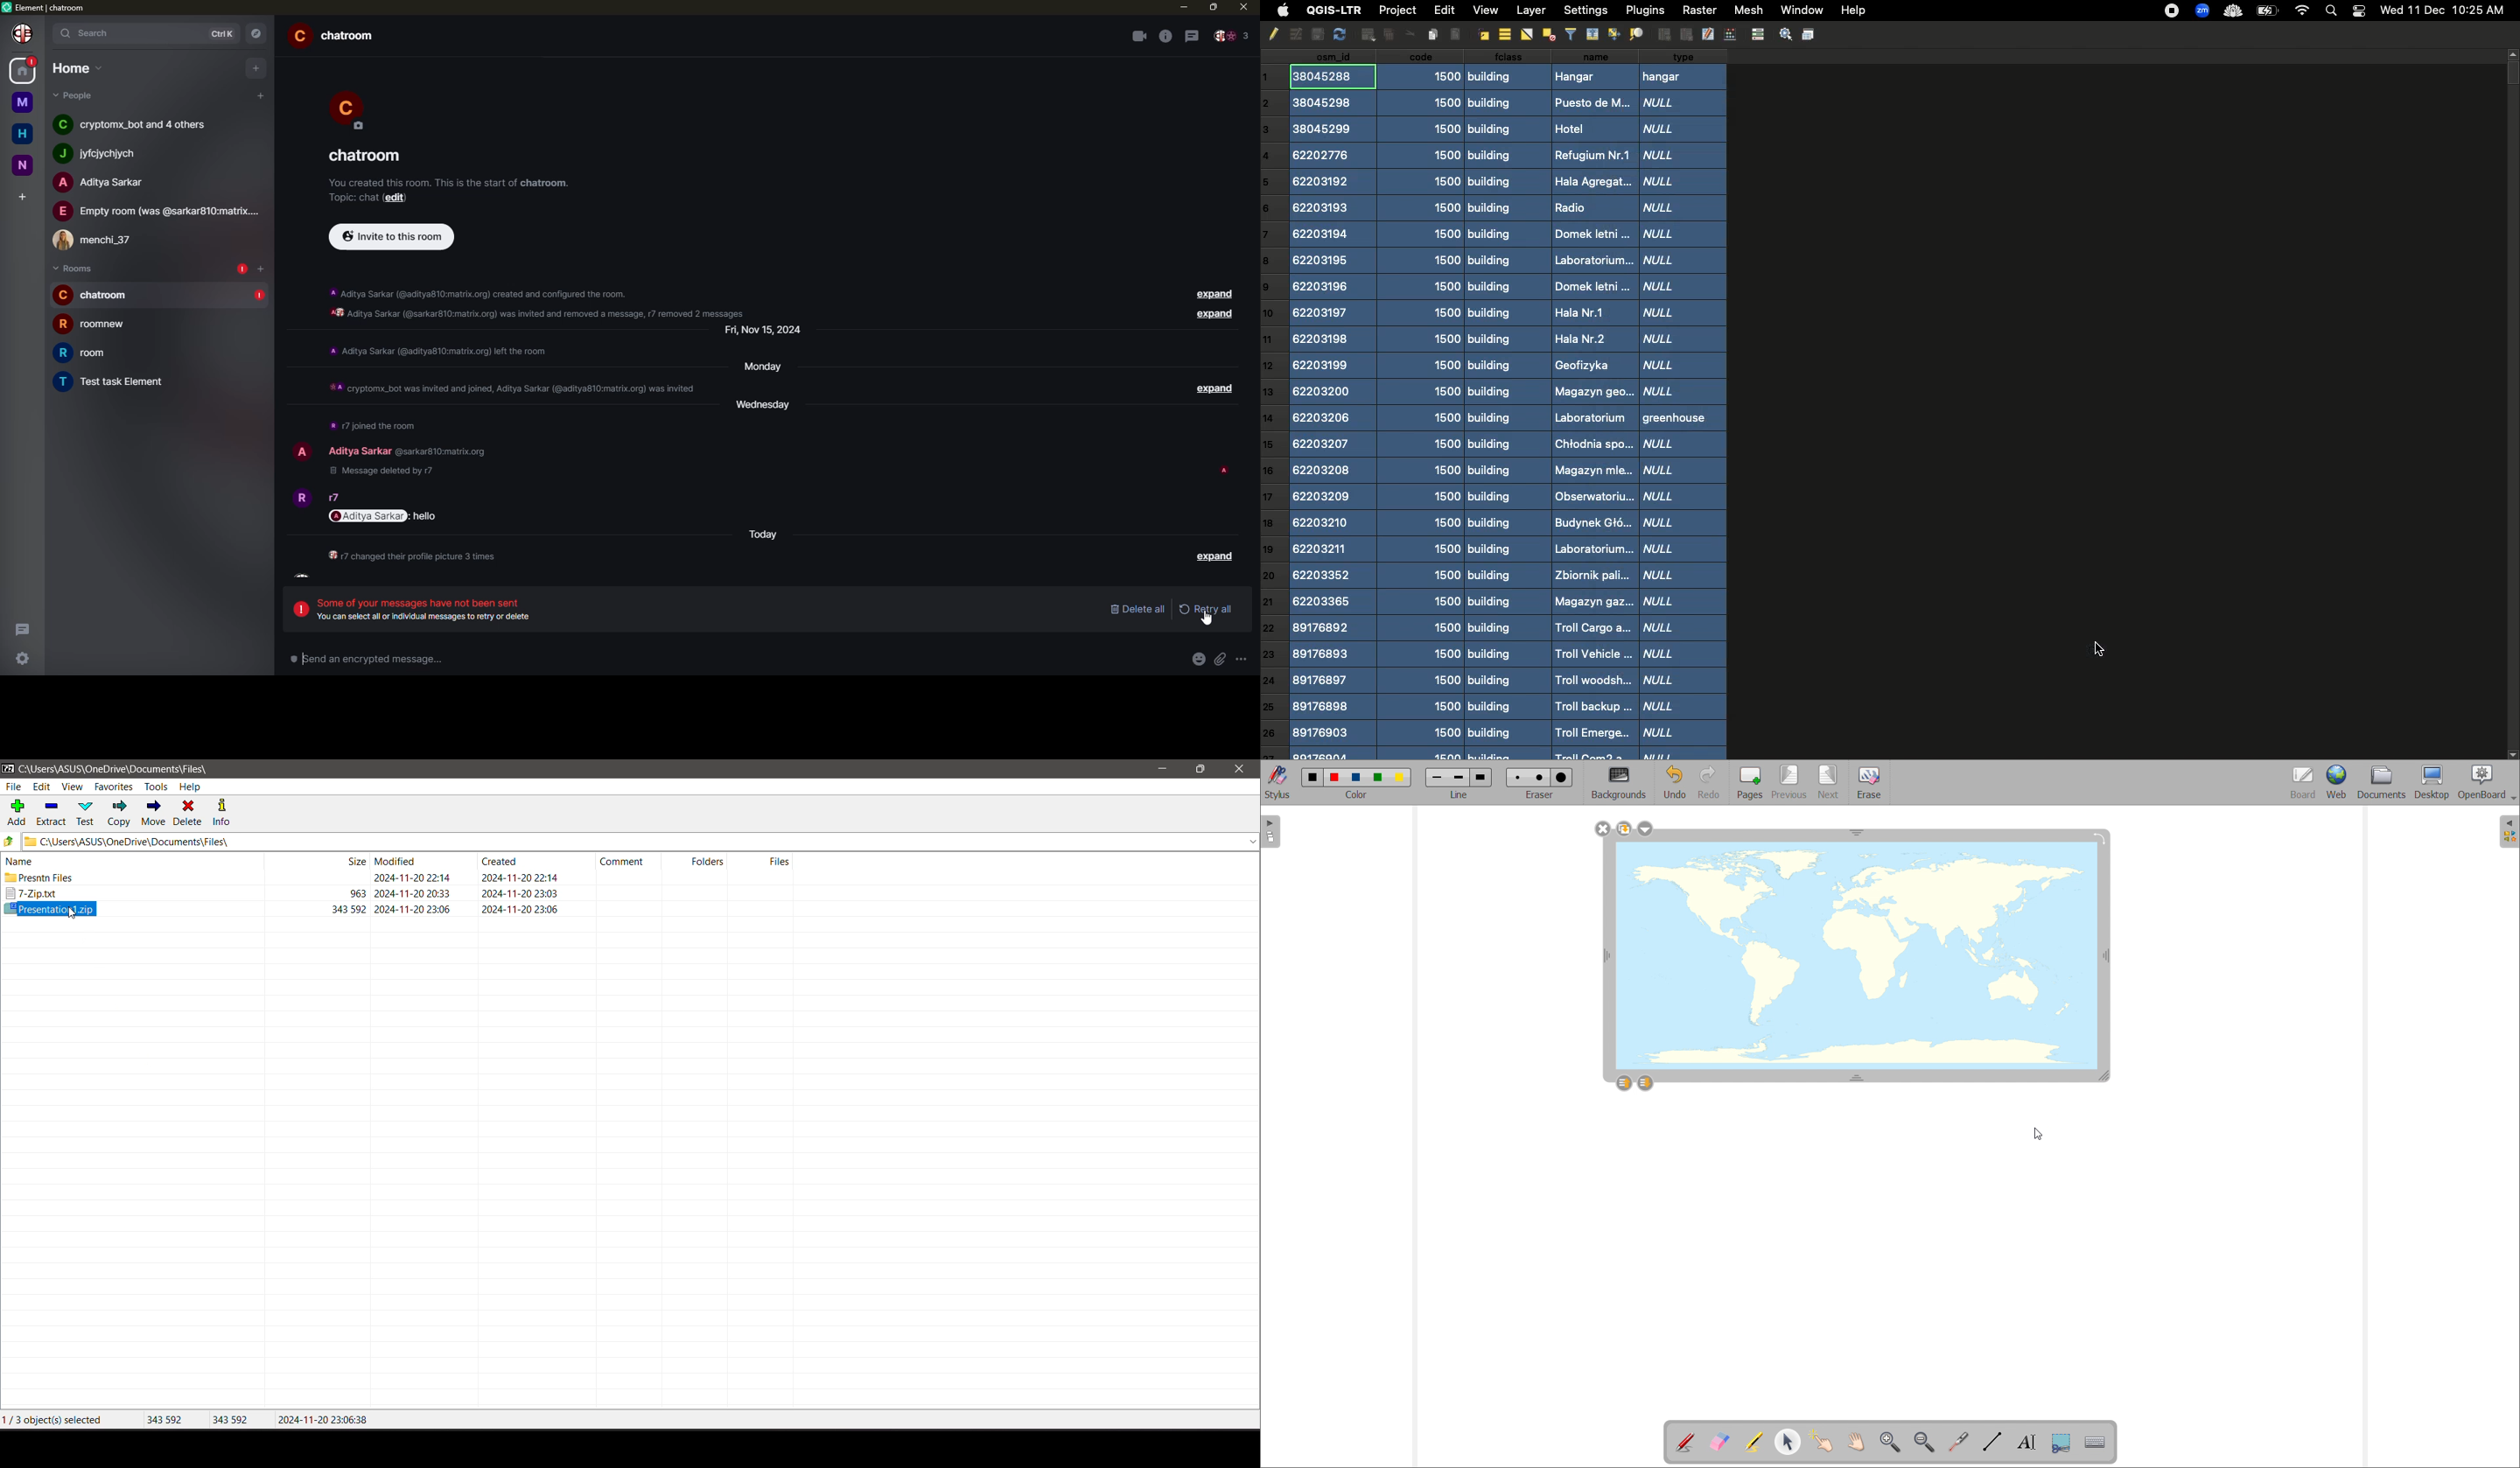 The image size is (2520, 1484). I want to click on Undo, so click(1294, 35).